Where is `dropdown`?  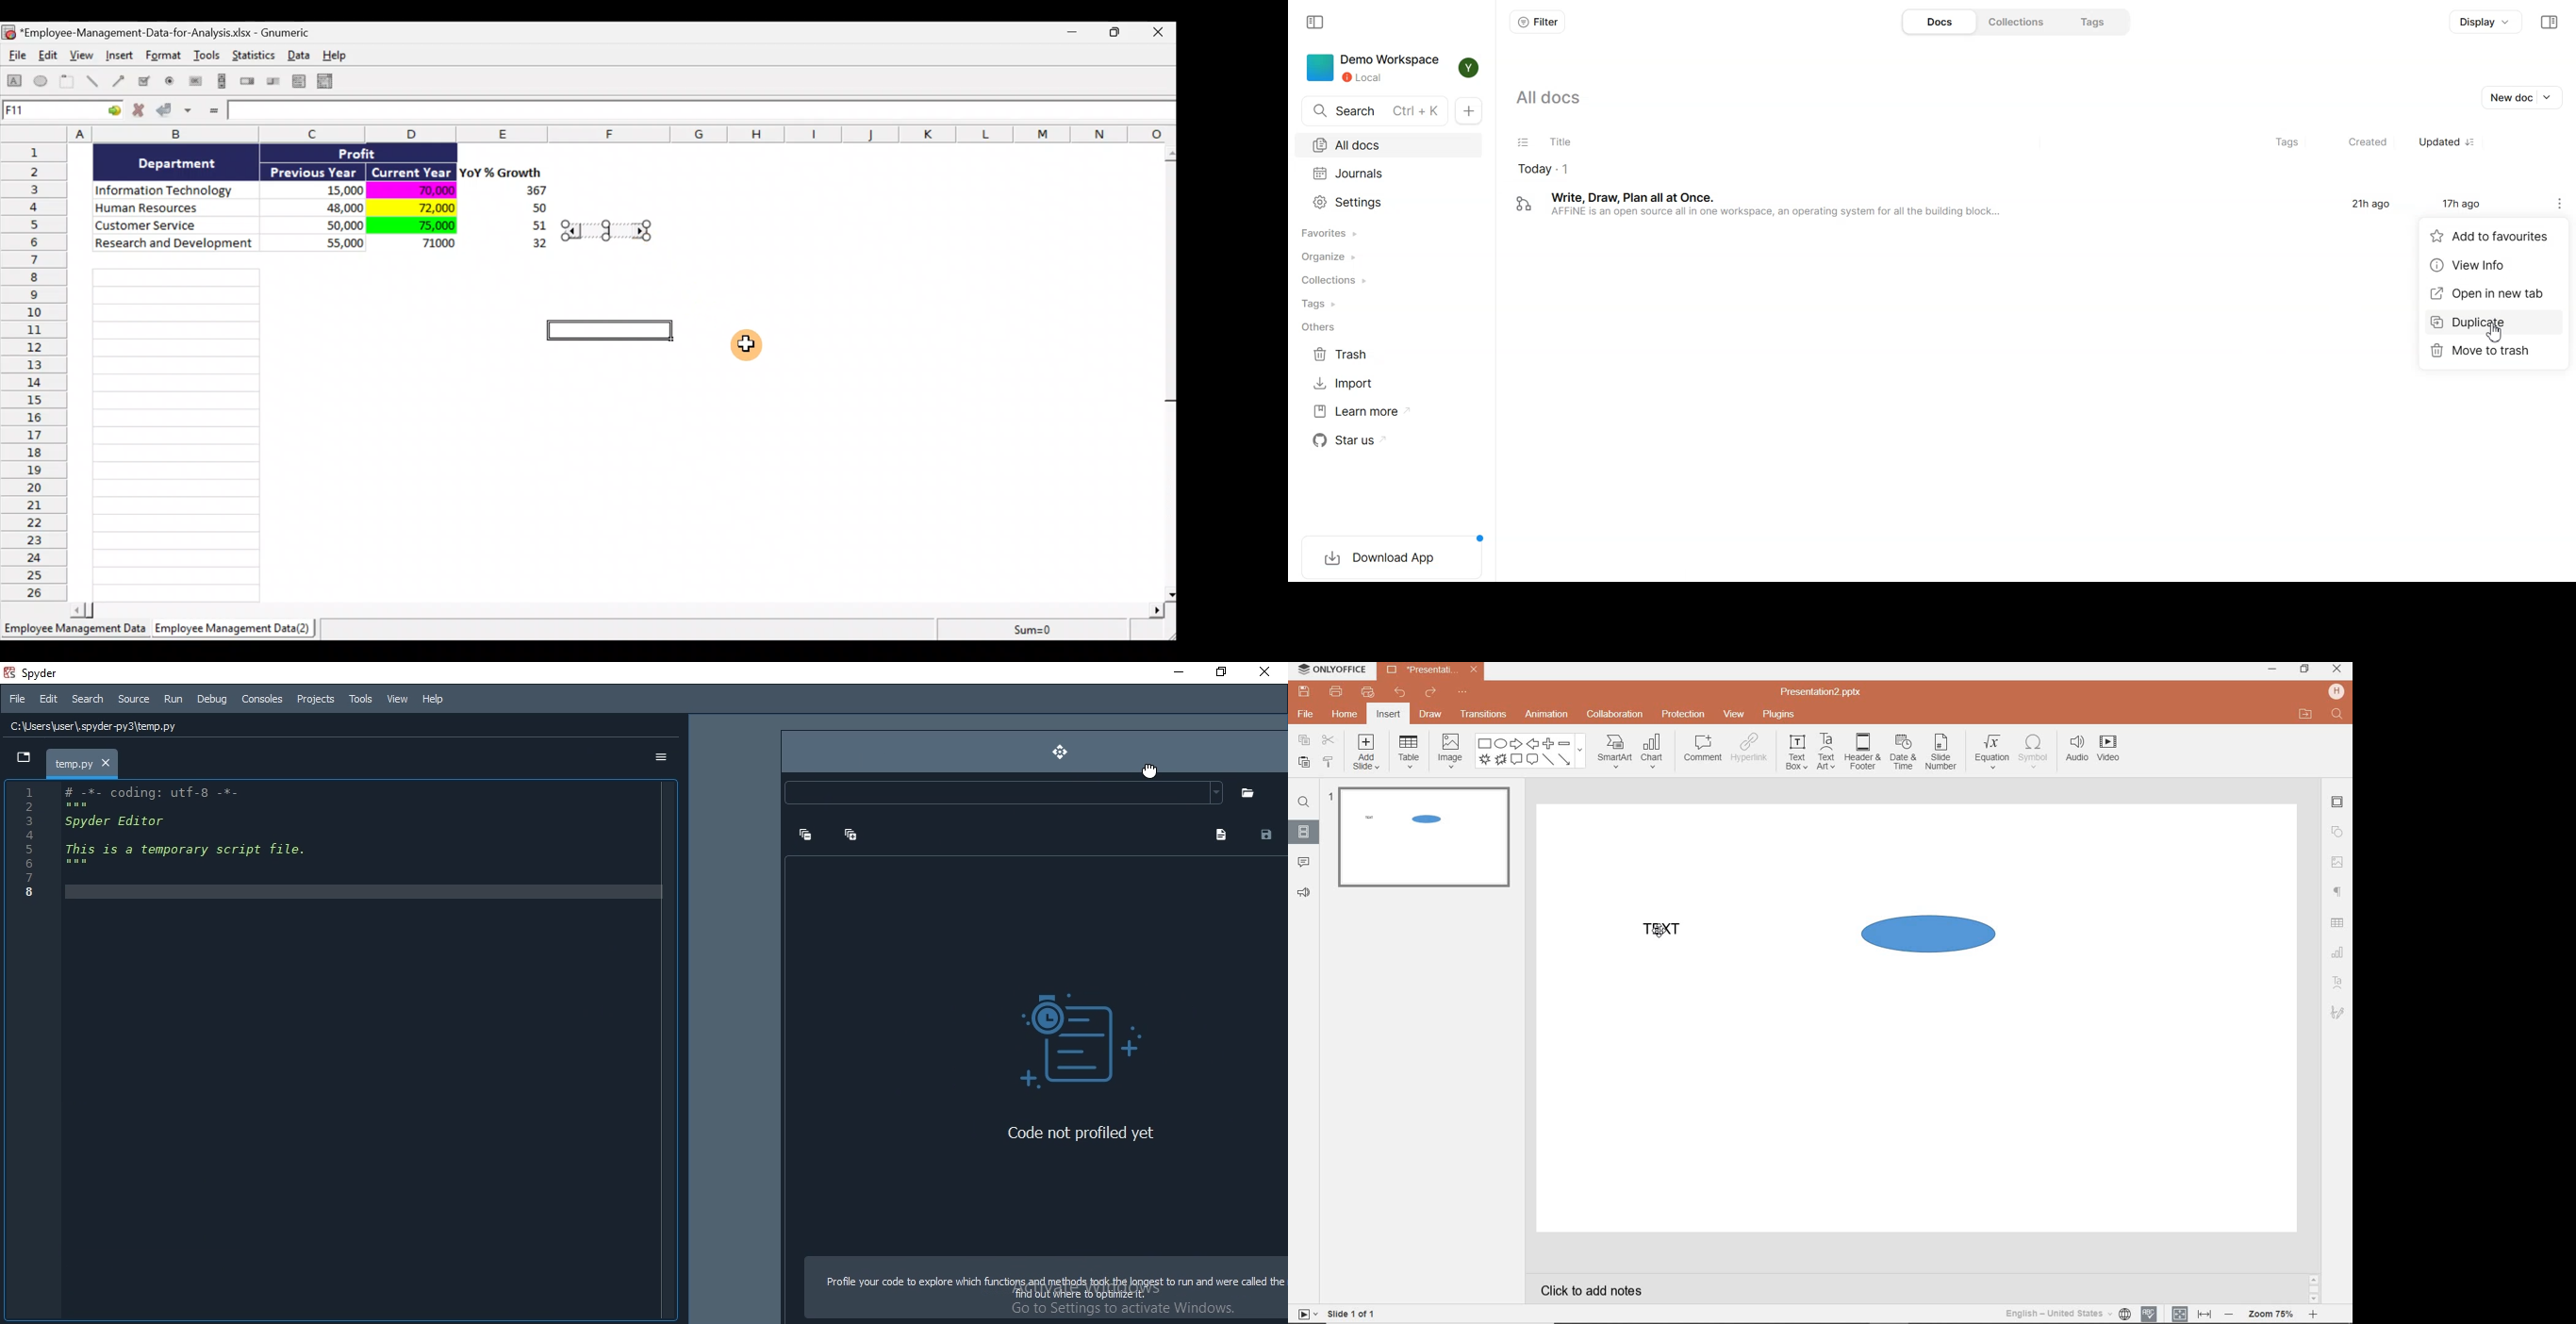 dropdown is located at coordinates (22, 760).